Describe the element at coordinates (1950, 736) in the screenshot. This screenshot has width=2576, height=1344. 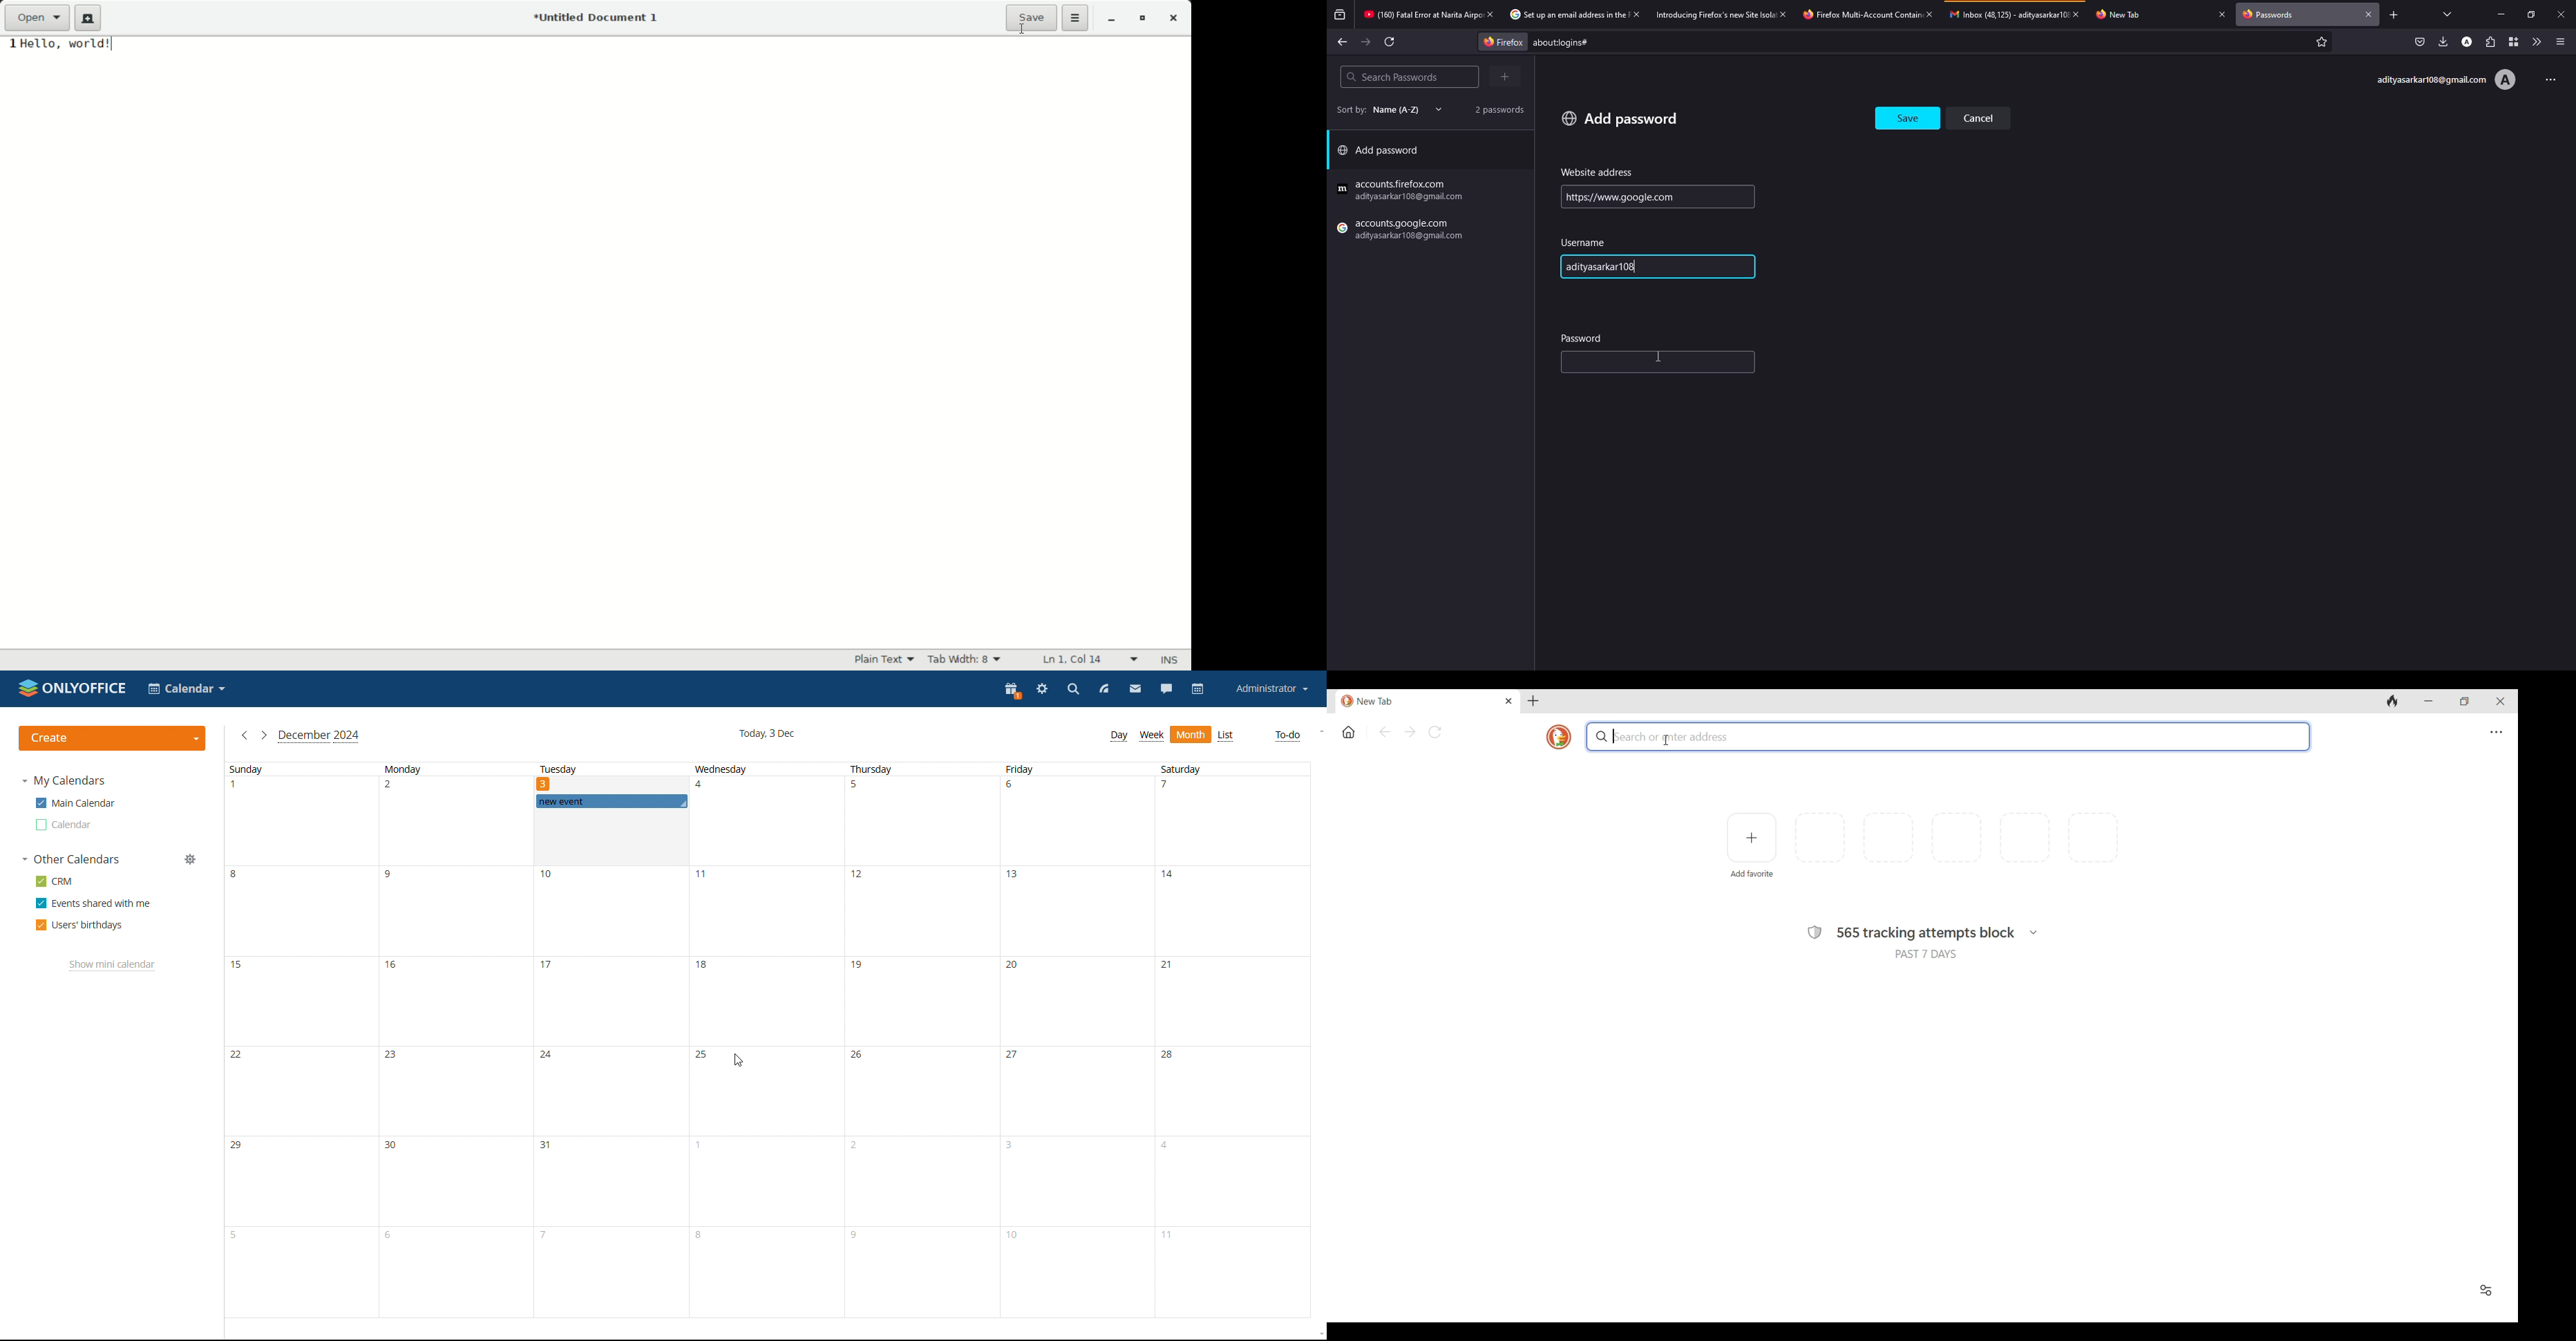
I see `Search box` at that location.